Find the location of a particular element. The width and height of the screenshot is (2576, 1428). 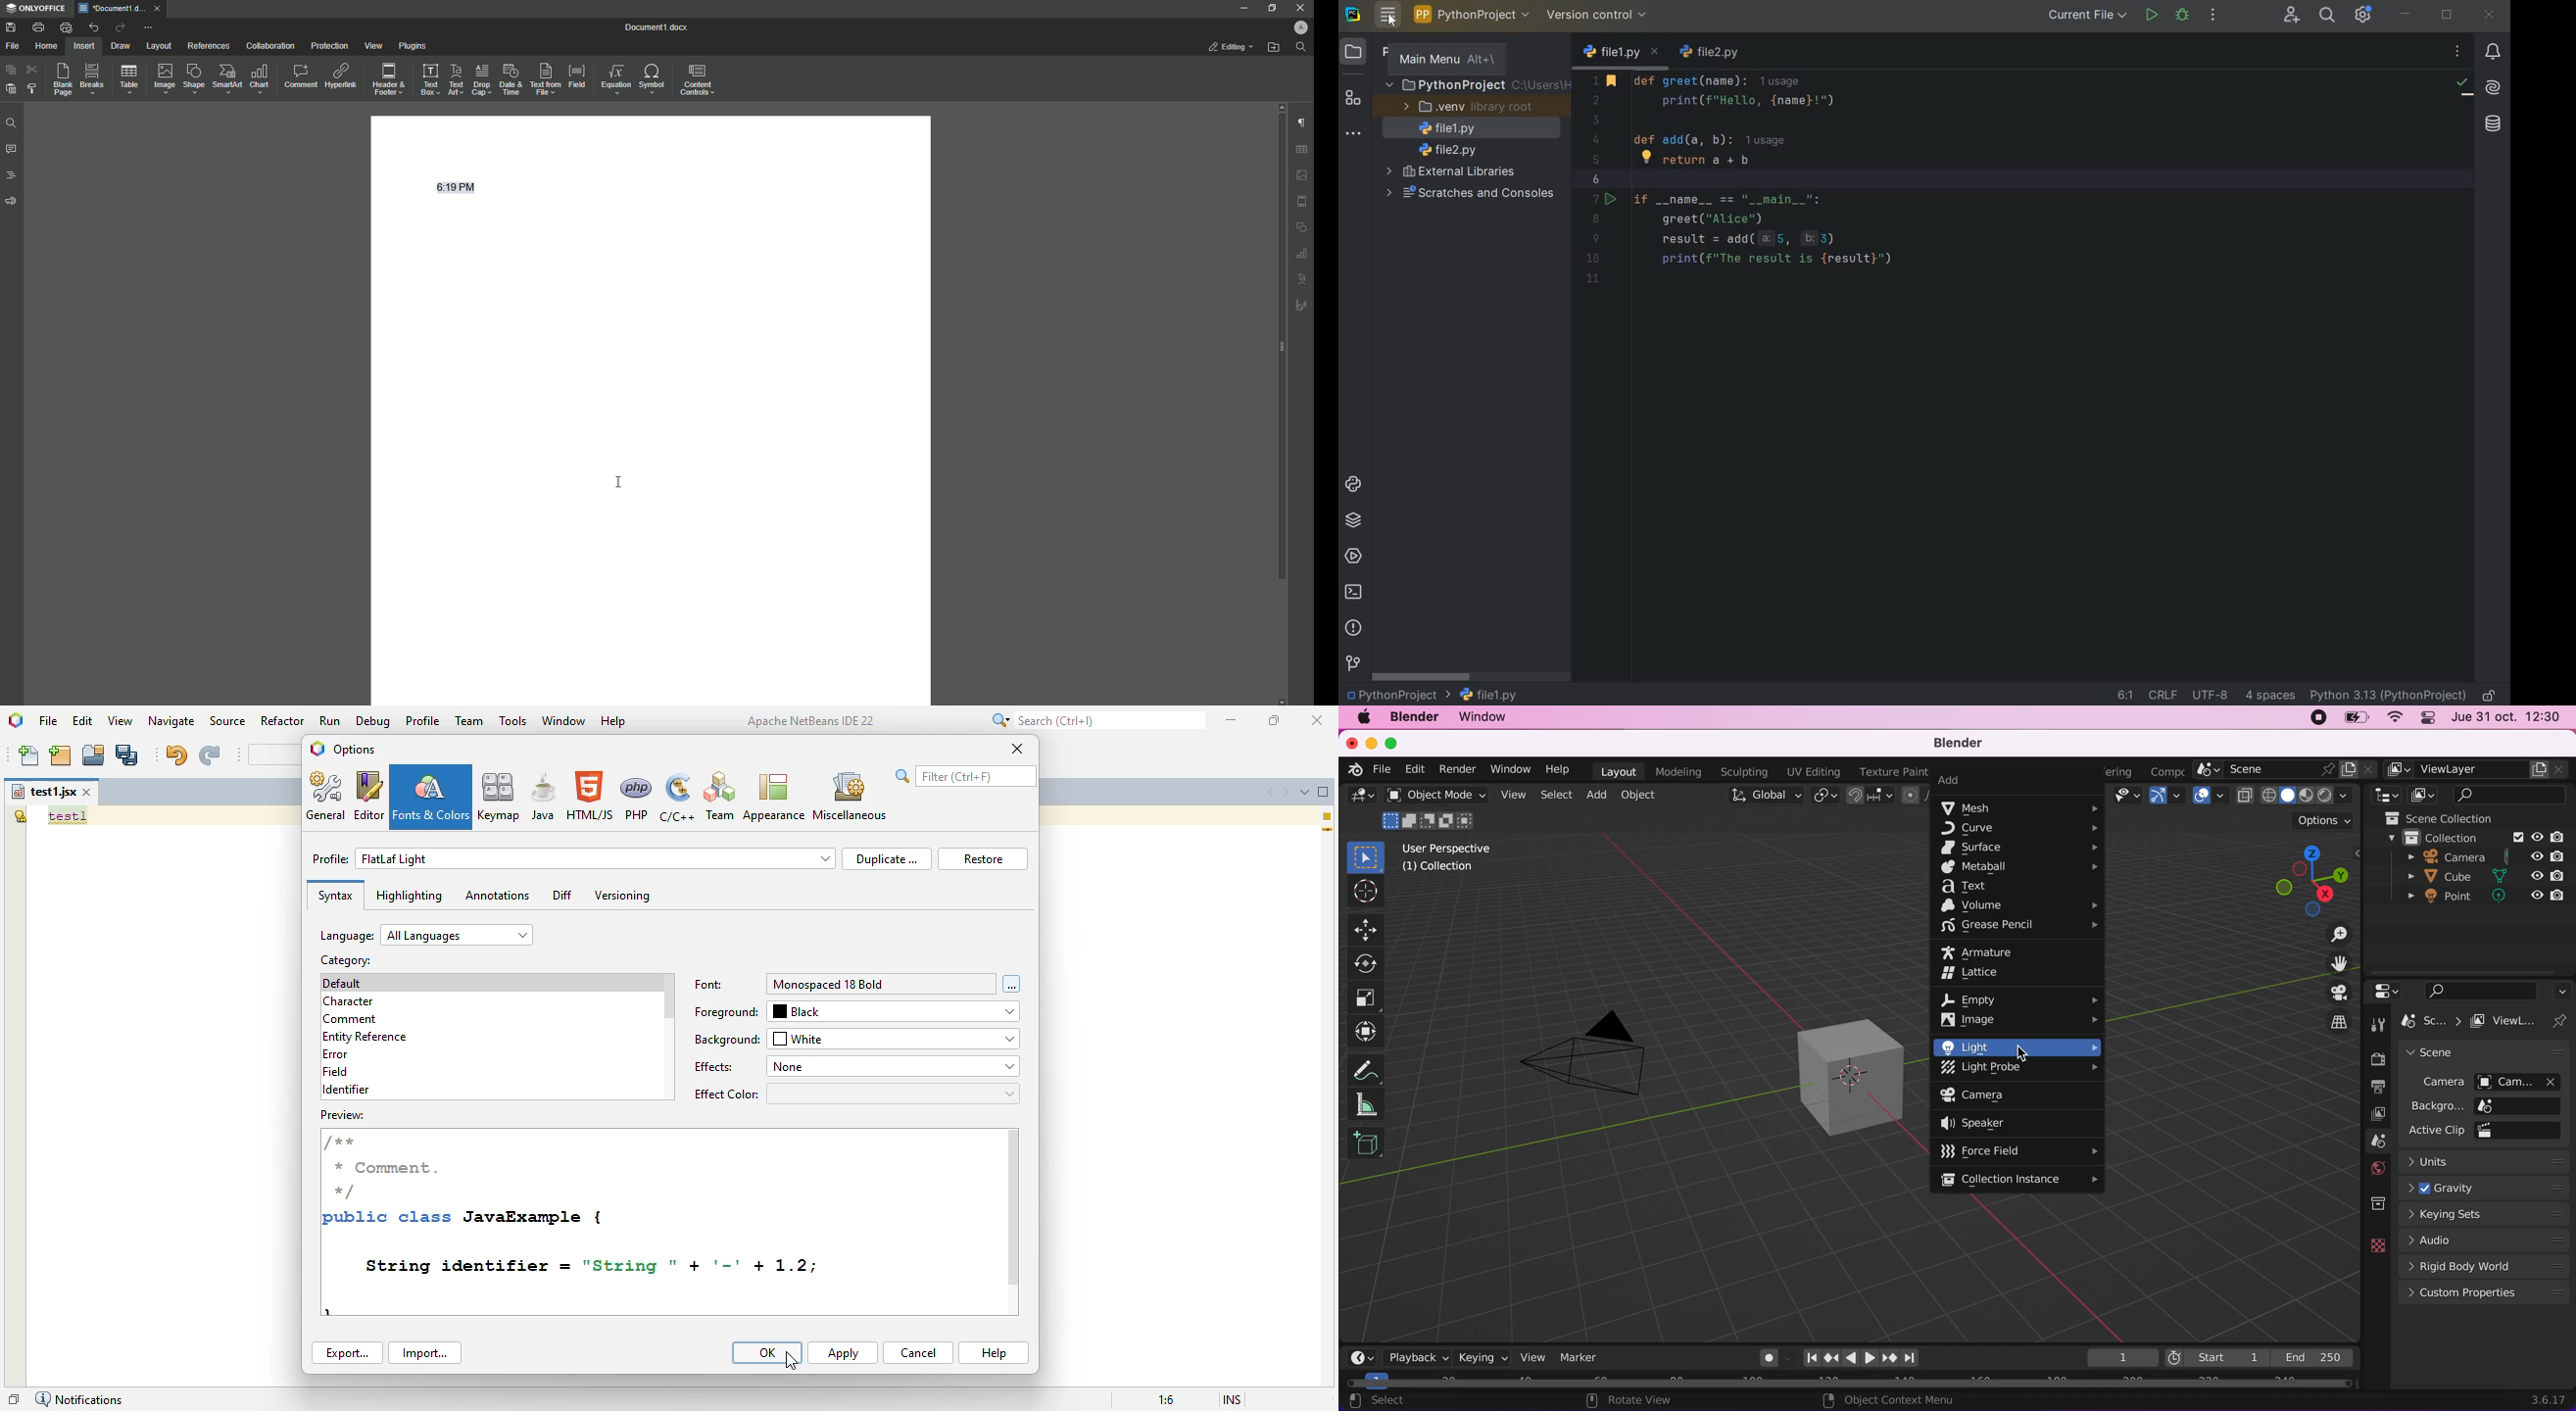

data is located at coordinates (2372, 1245).